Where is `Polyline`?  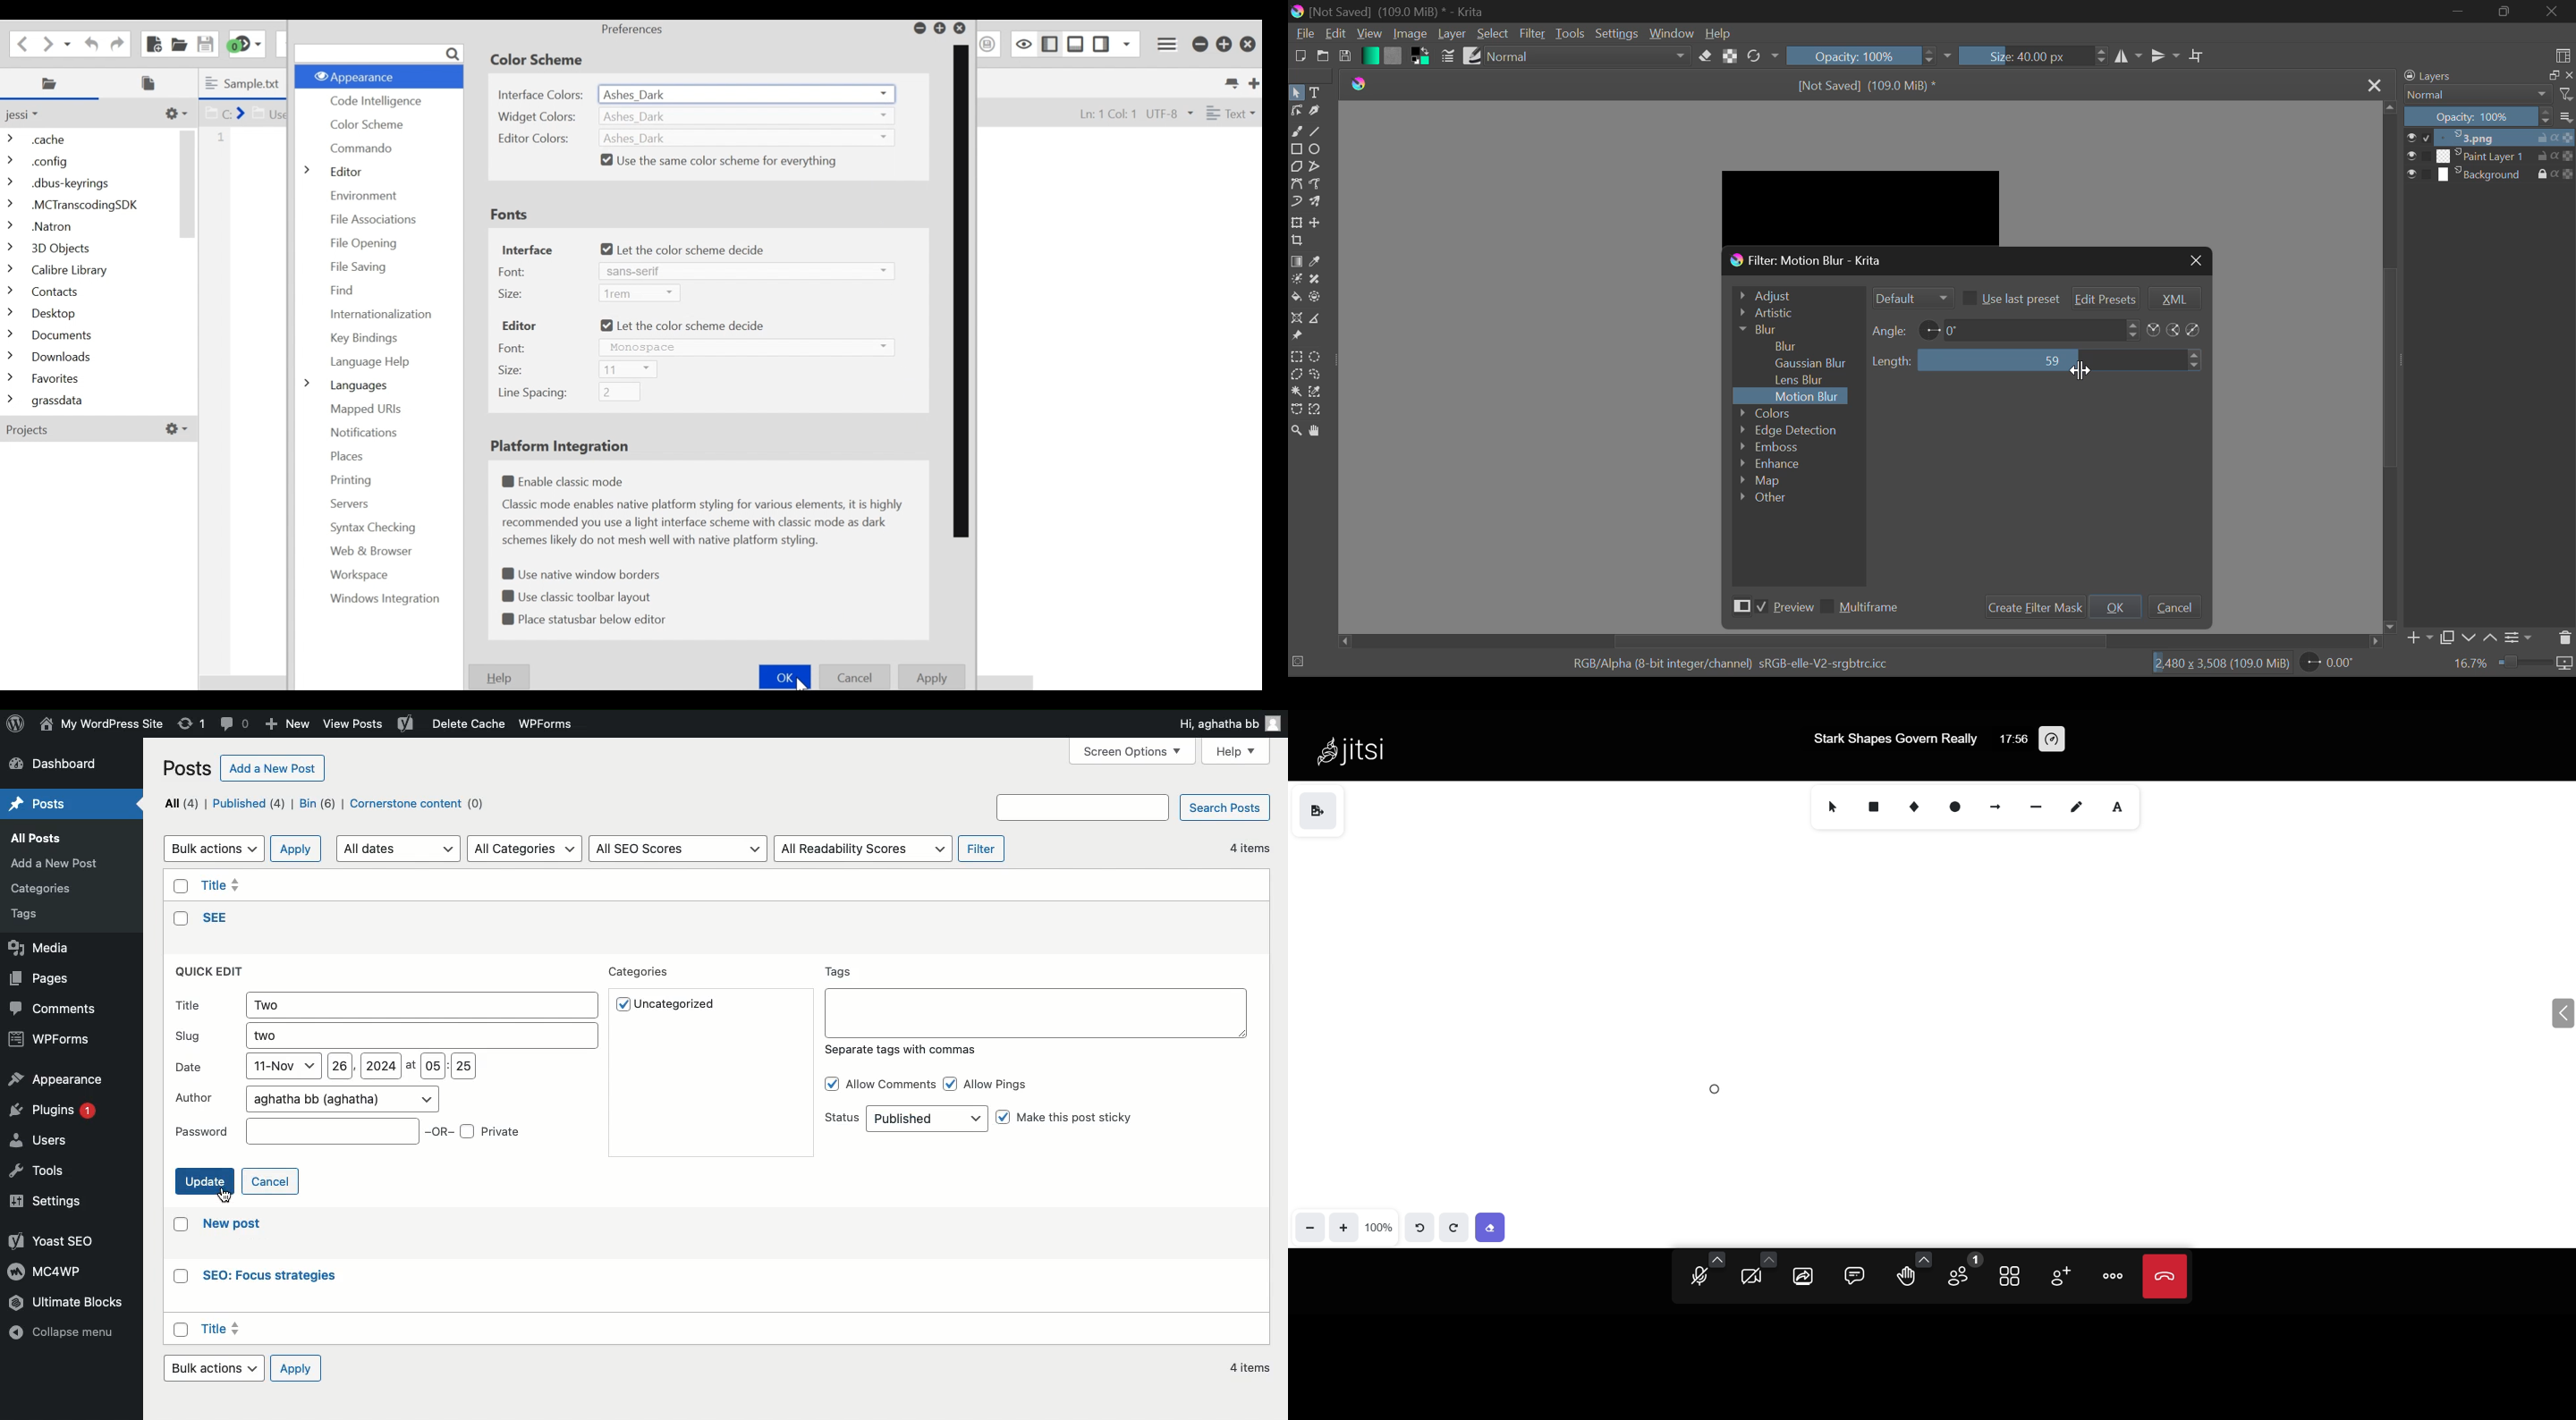 Polyline is located at coordinates (1316, 167).